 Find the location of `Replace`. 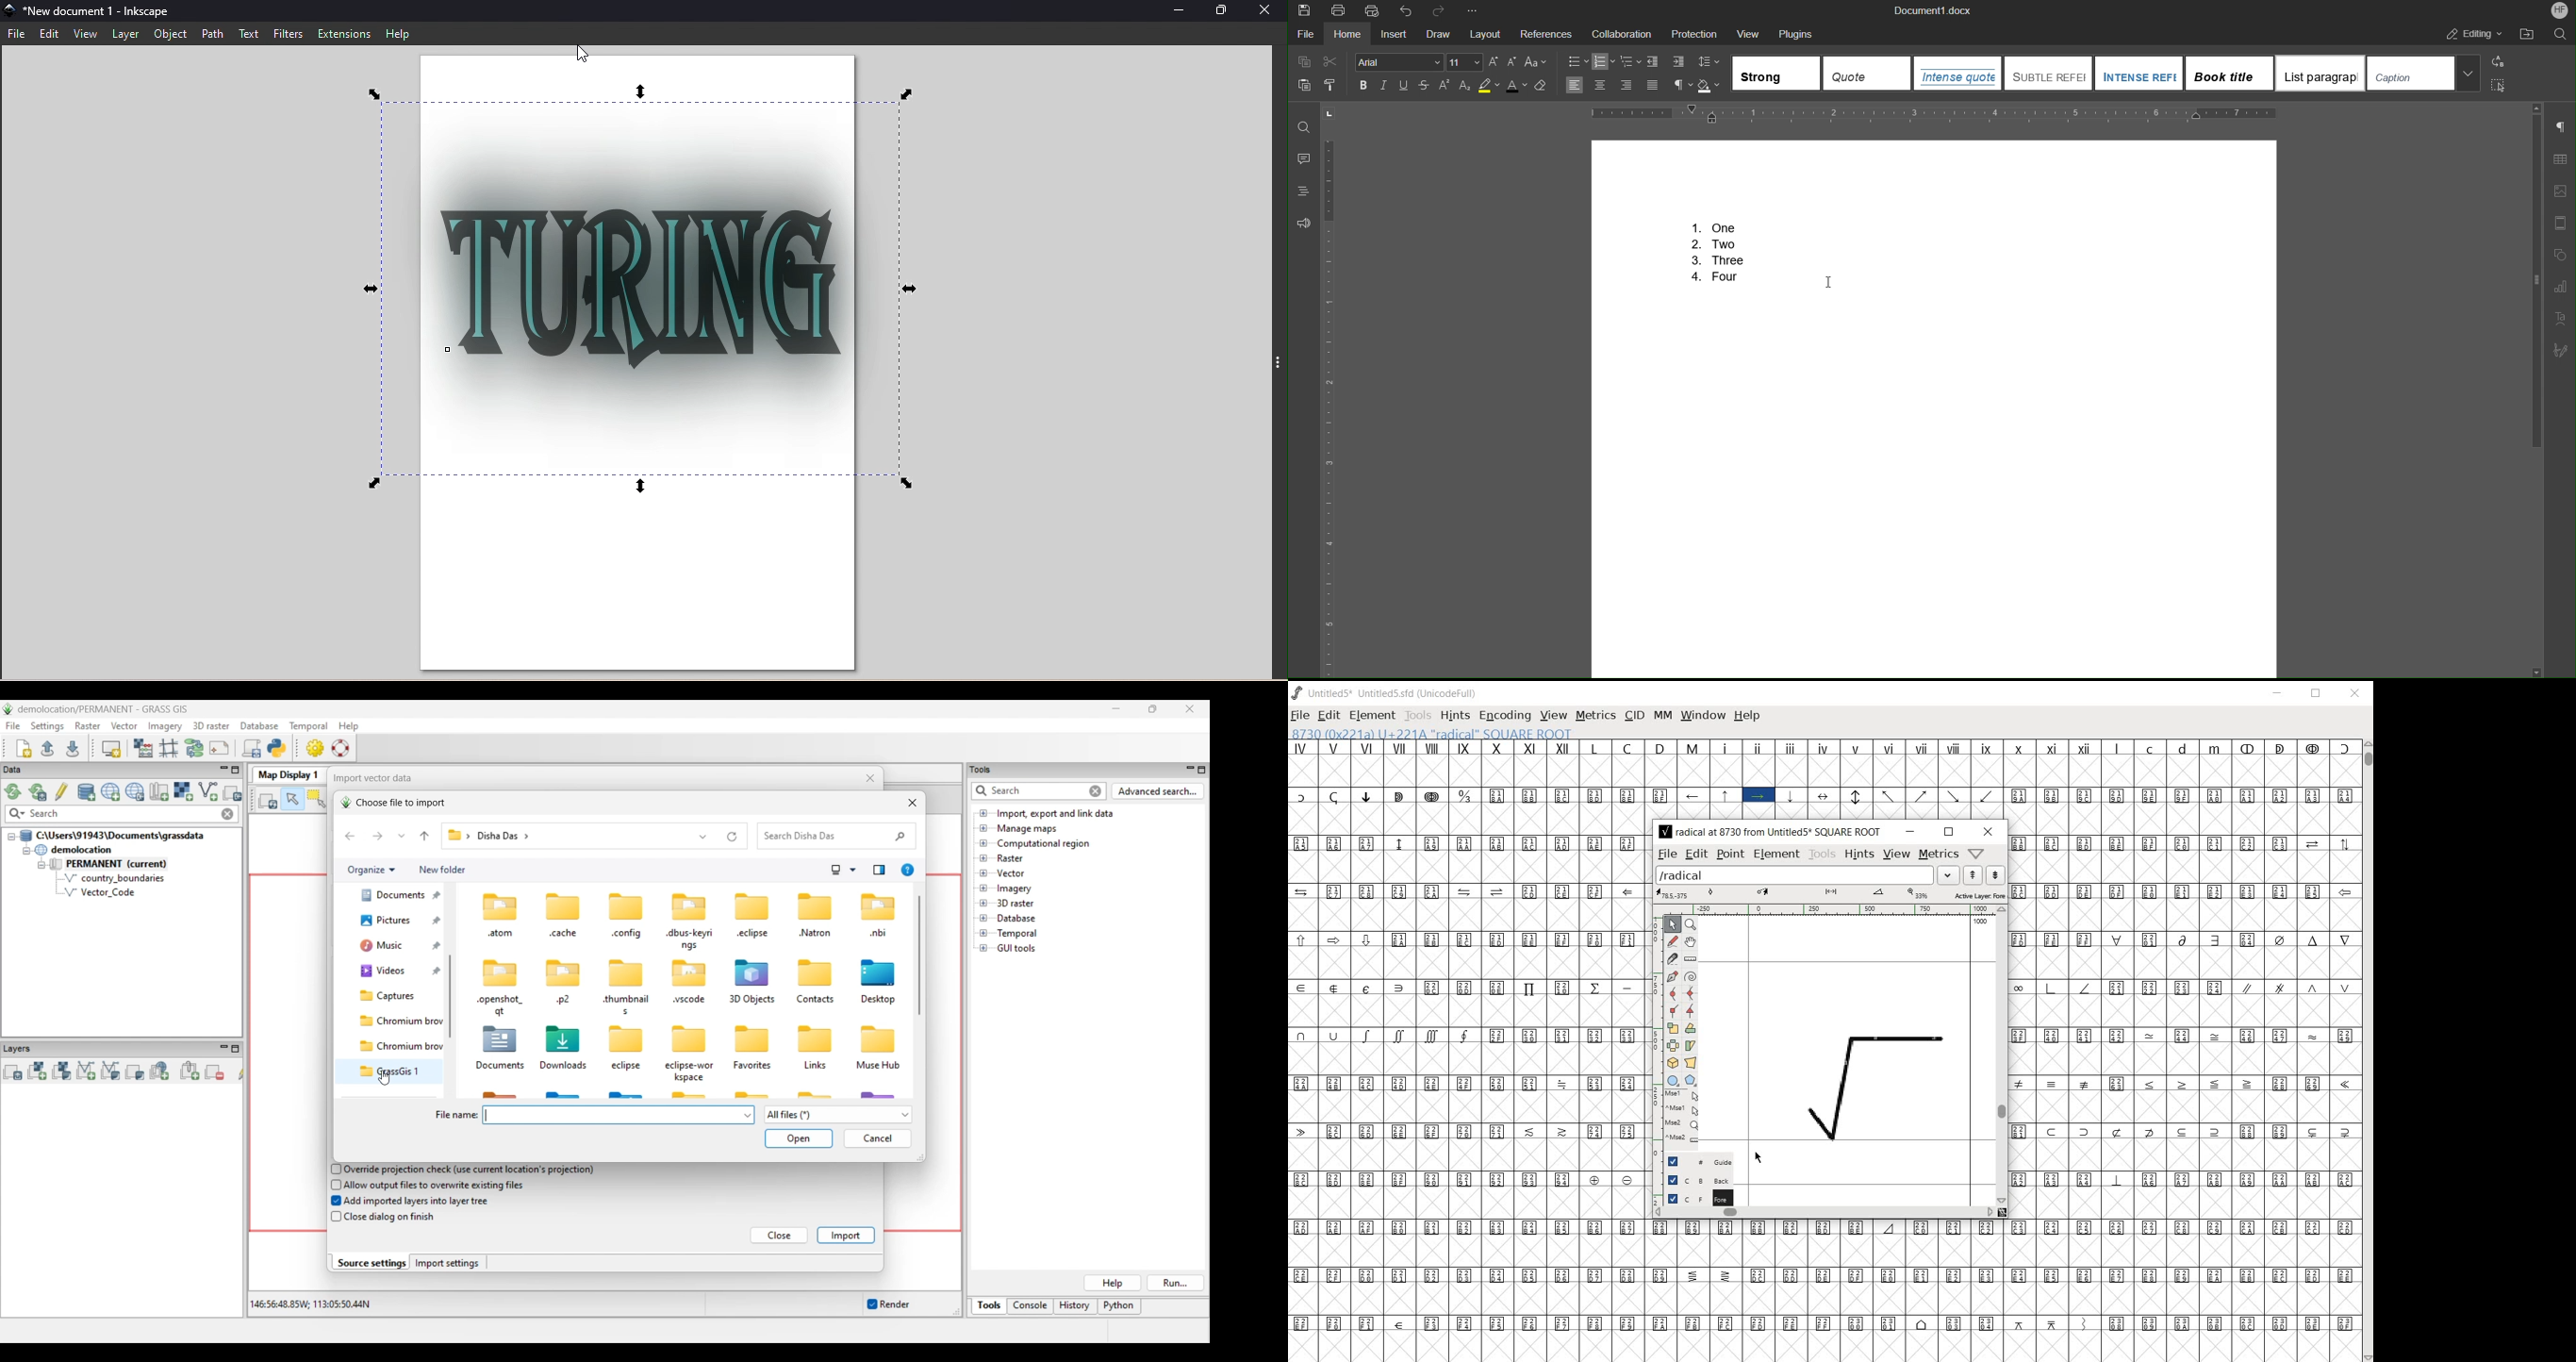

Replace is located at coordinates (2497, 62).